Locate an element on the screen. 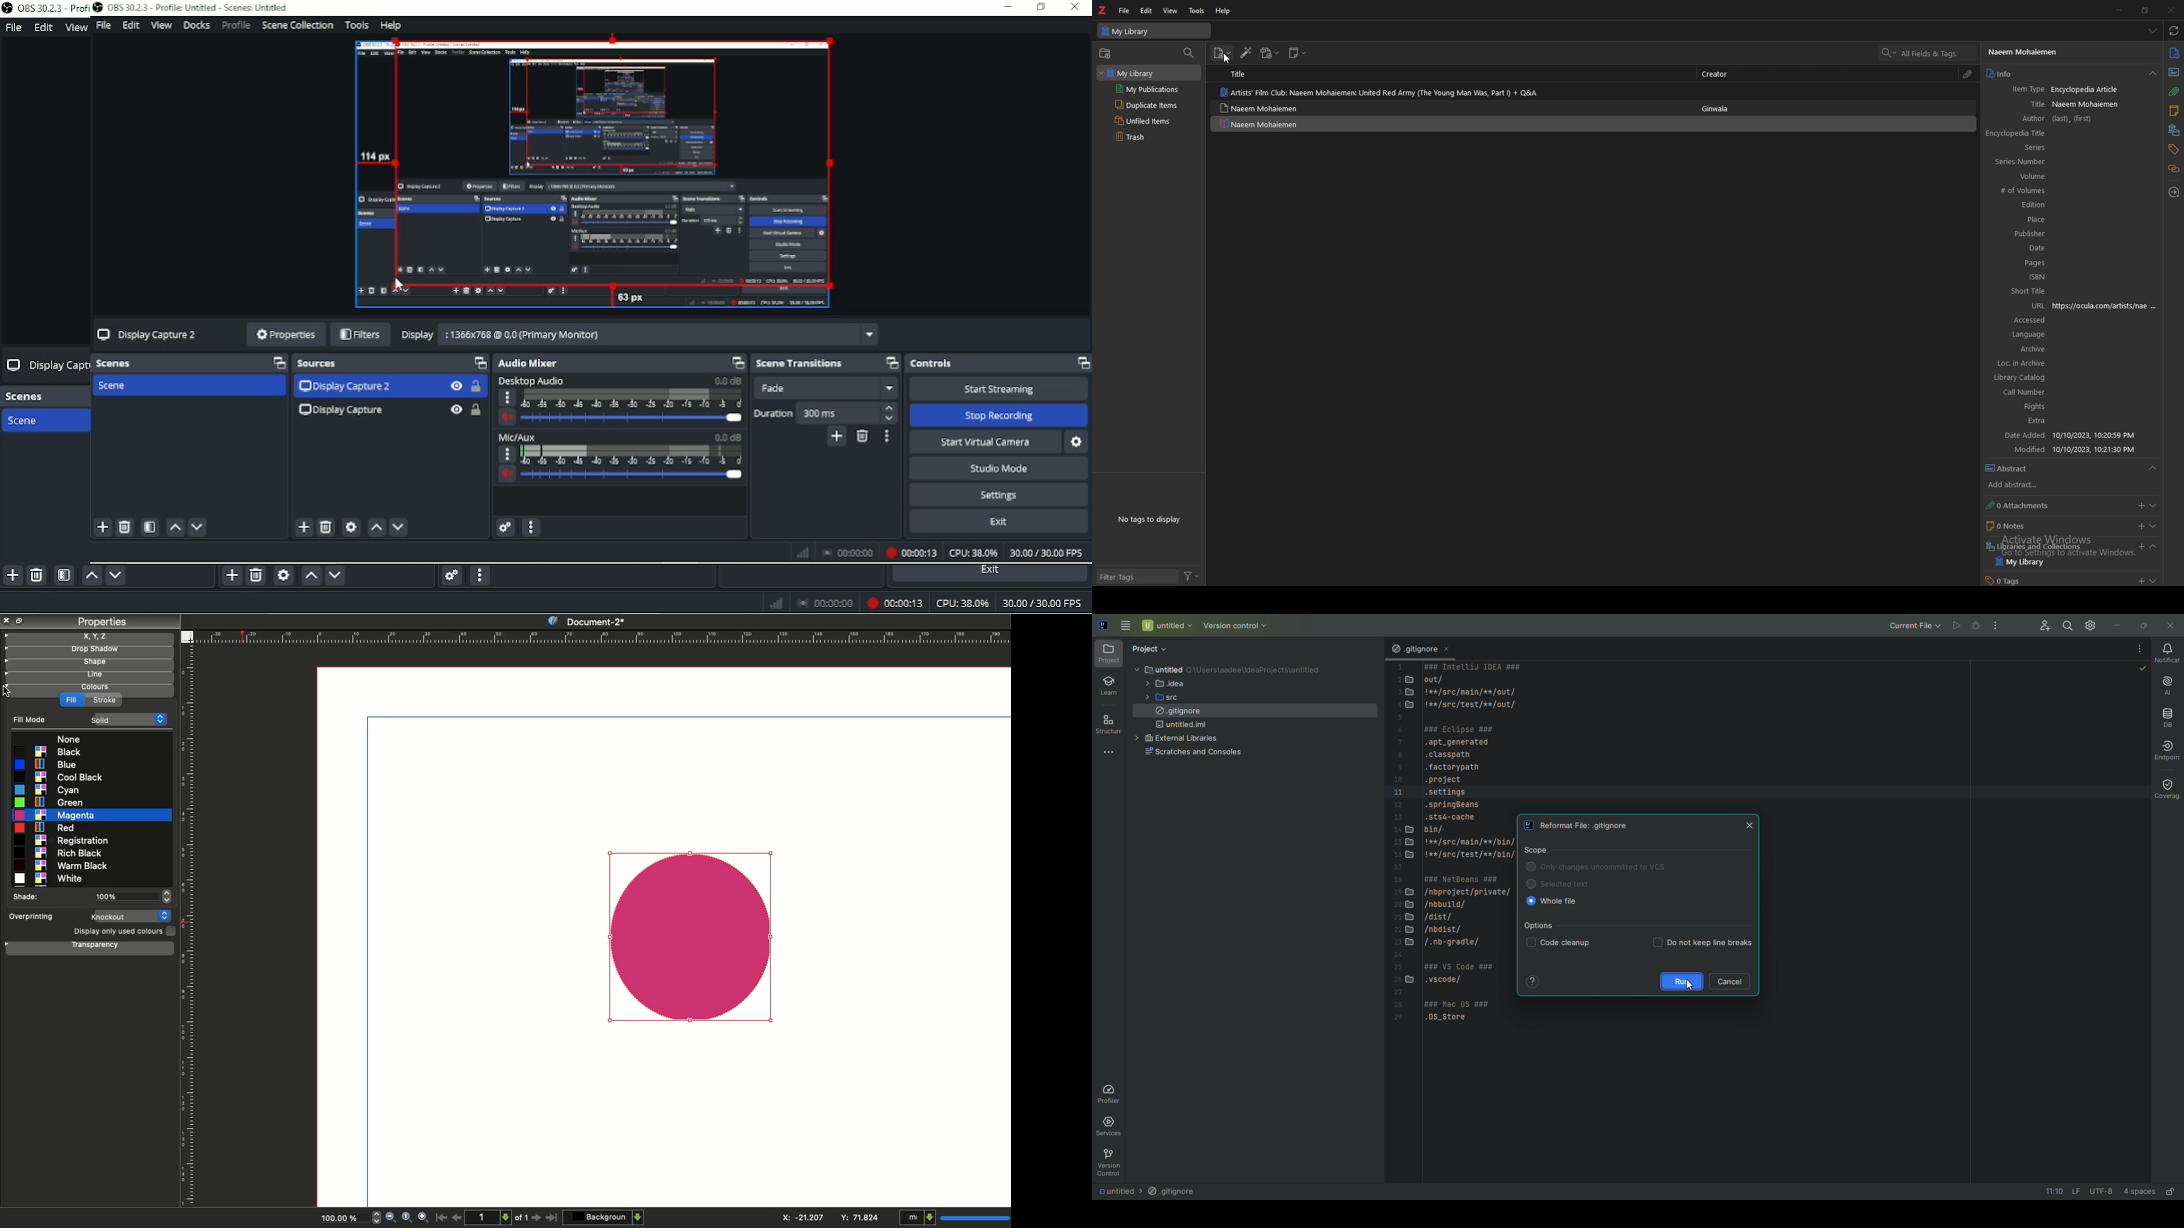 The width and height of the screenshot is (2184, 1232). place is located at coordinates (2016, 220).